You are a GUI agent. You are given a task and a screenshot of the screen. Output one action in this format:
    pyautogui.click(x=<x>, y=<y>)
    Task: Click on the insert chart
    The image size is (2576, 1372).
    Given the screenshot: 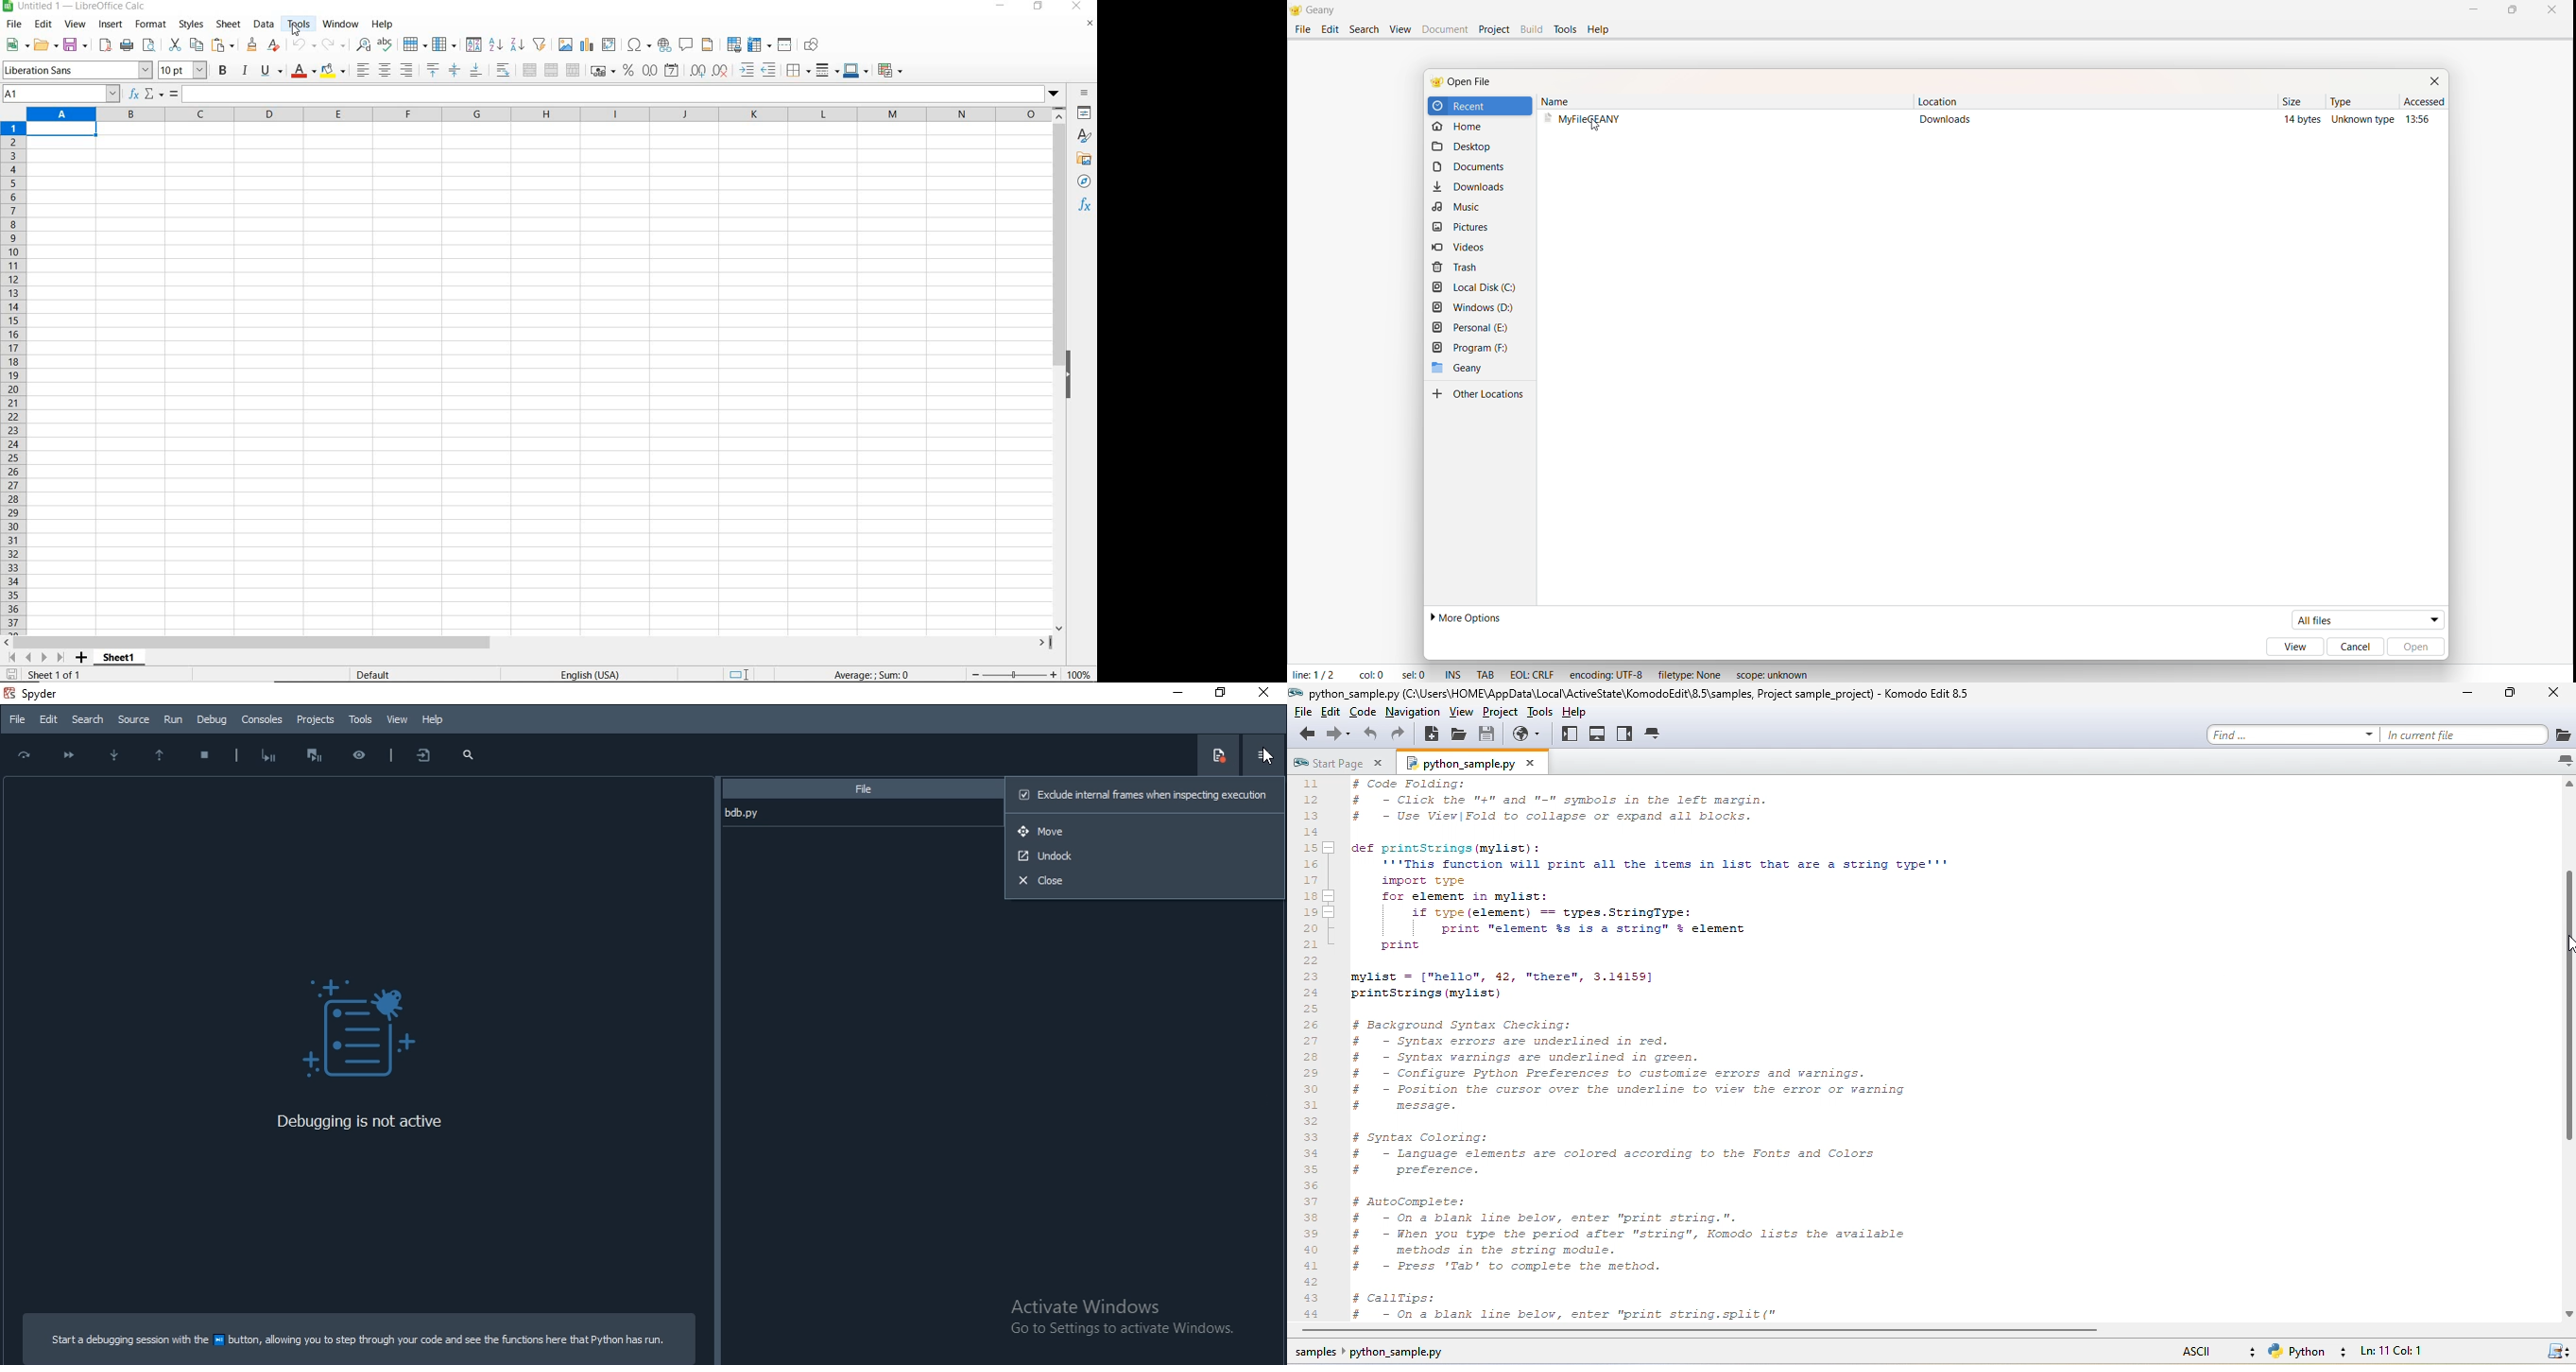 What is the action you would take?
    pyautogui.click(x=587, y=44)
    